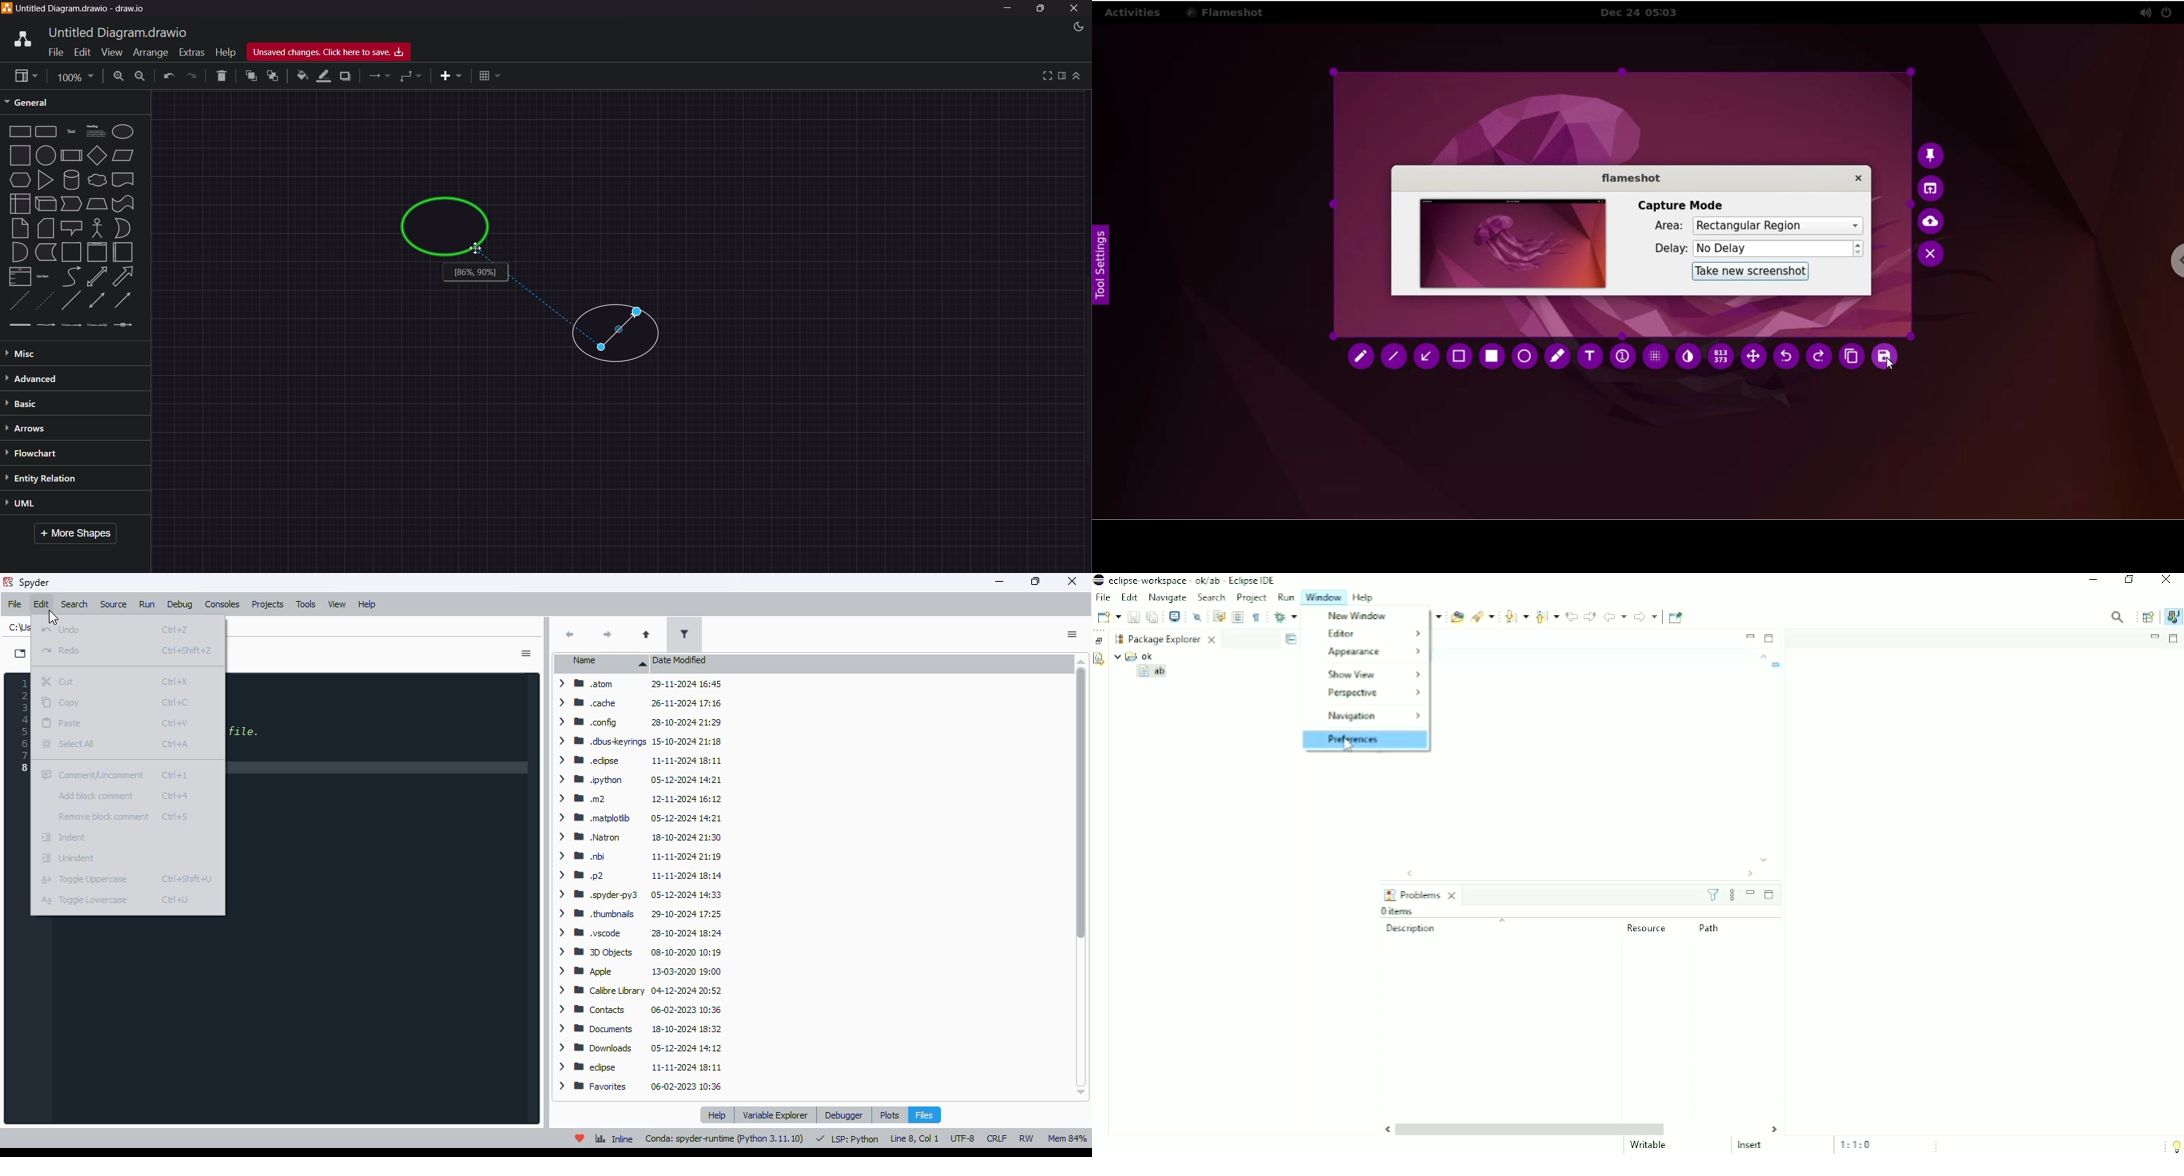 Image resolution: width=2184 pixels, height=1176 pixels. Describe the element at coordinates (1559, 358) in the screenshot. I see `marker` at that location.